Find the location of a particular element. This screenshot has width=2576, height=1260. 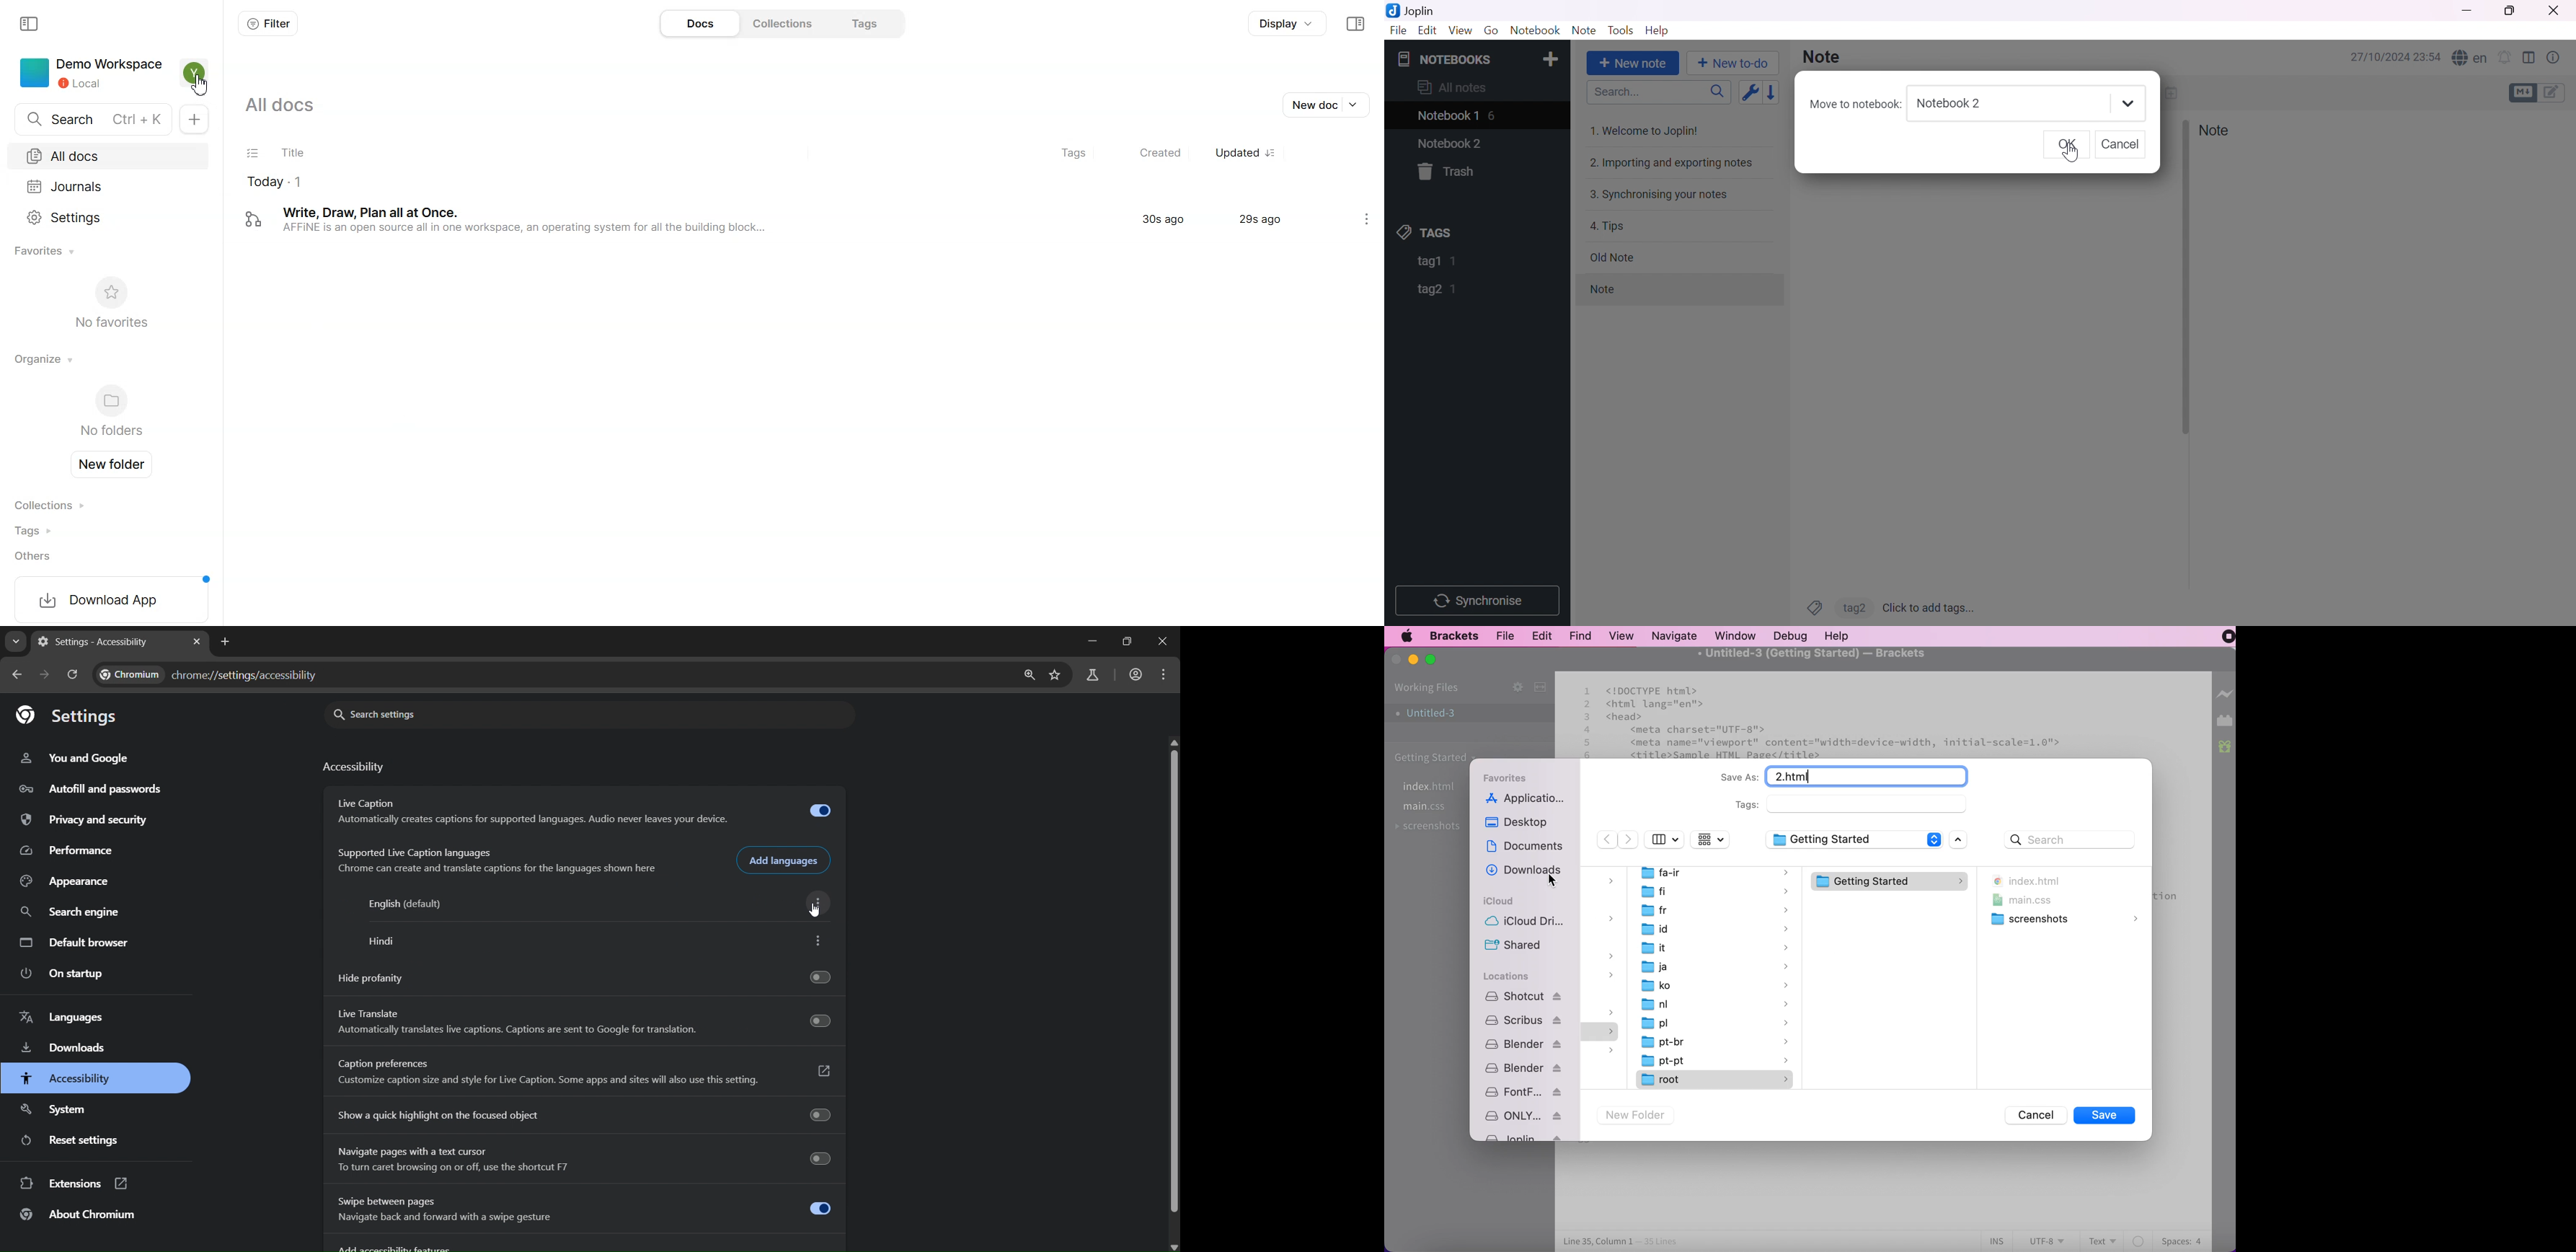

Organize is located at coordinates (45, 358).